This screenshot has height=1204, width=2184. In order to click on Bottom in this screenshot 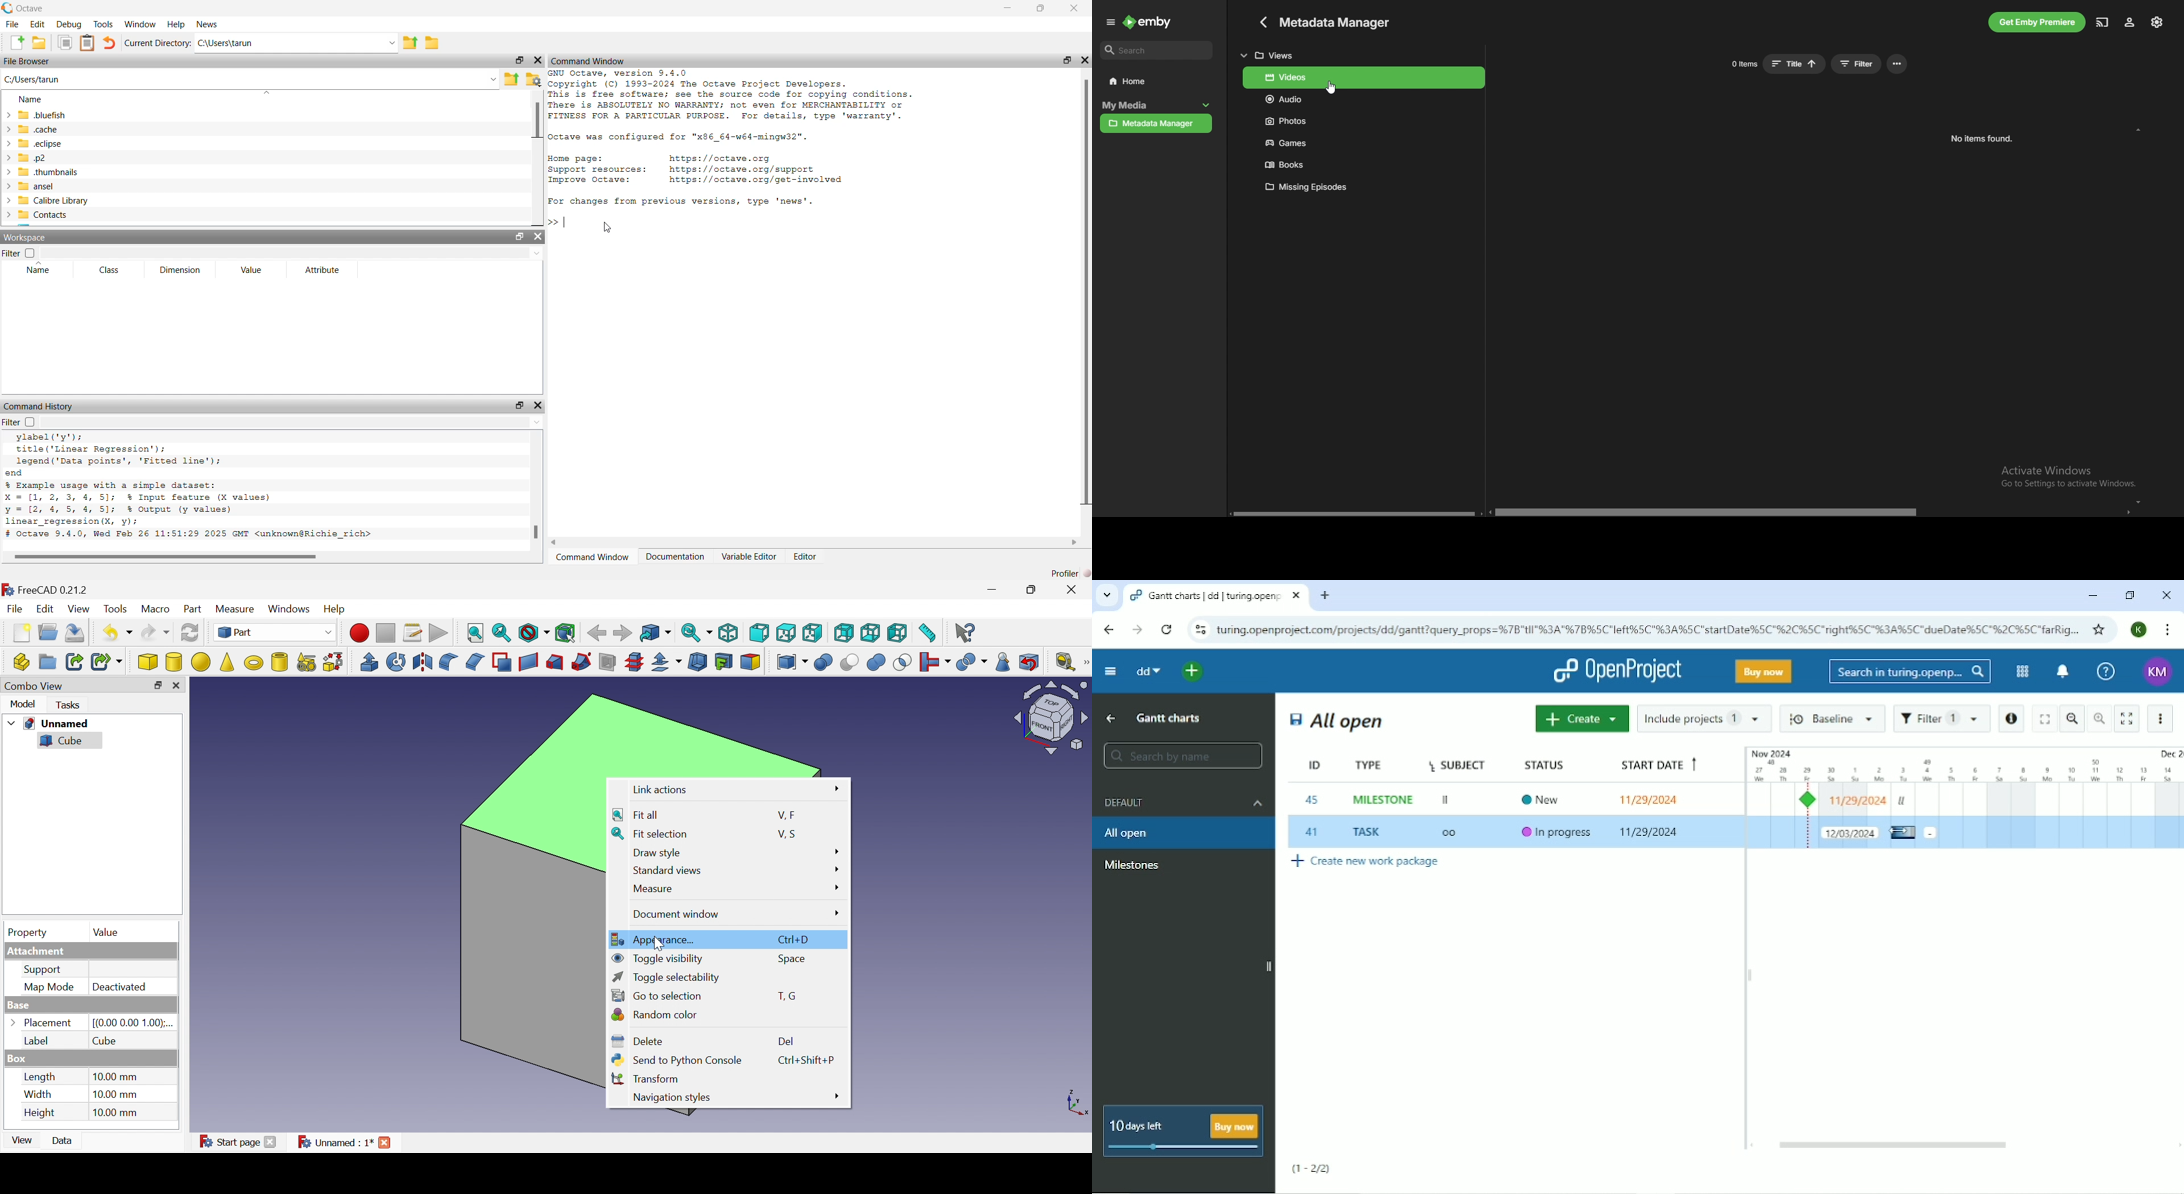, I will do `click(871, 632)`.